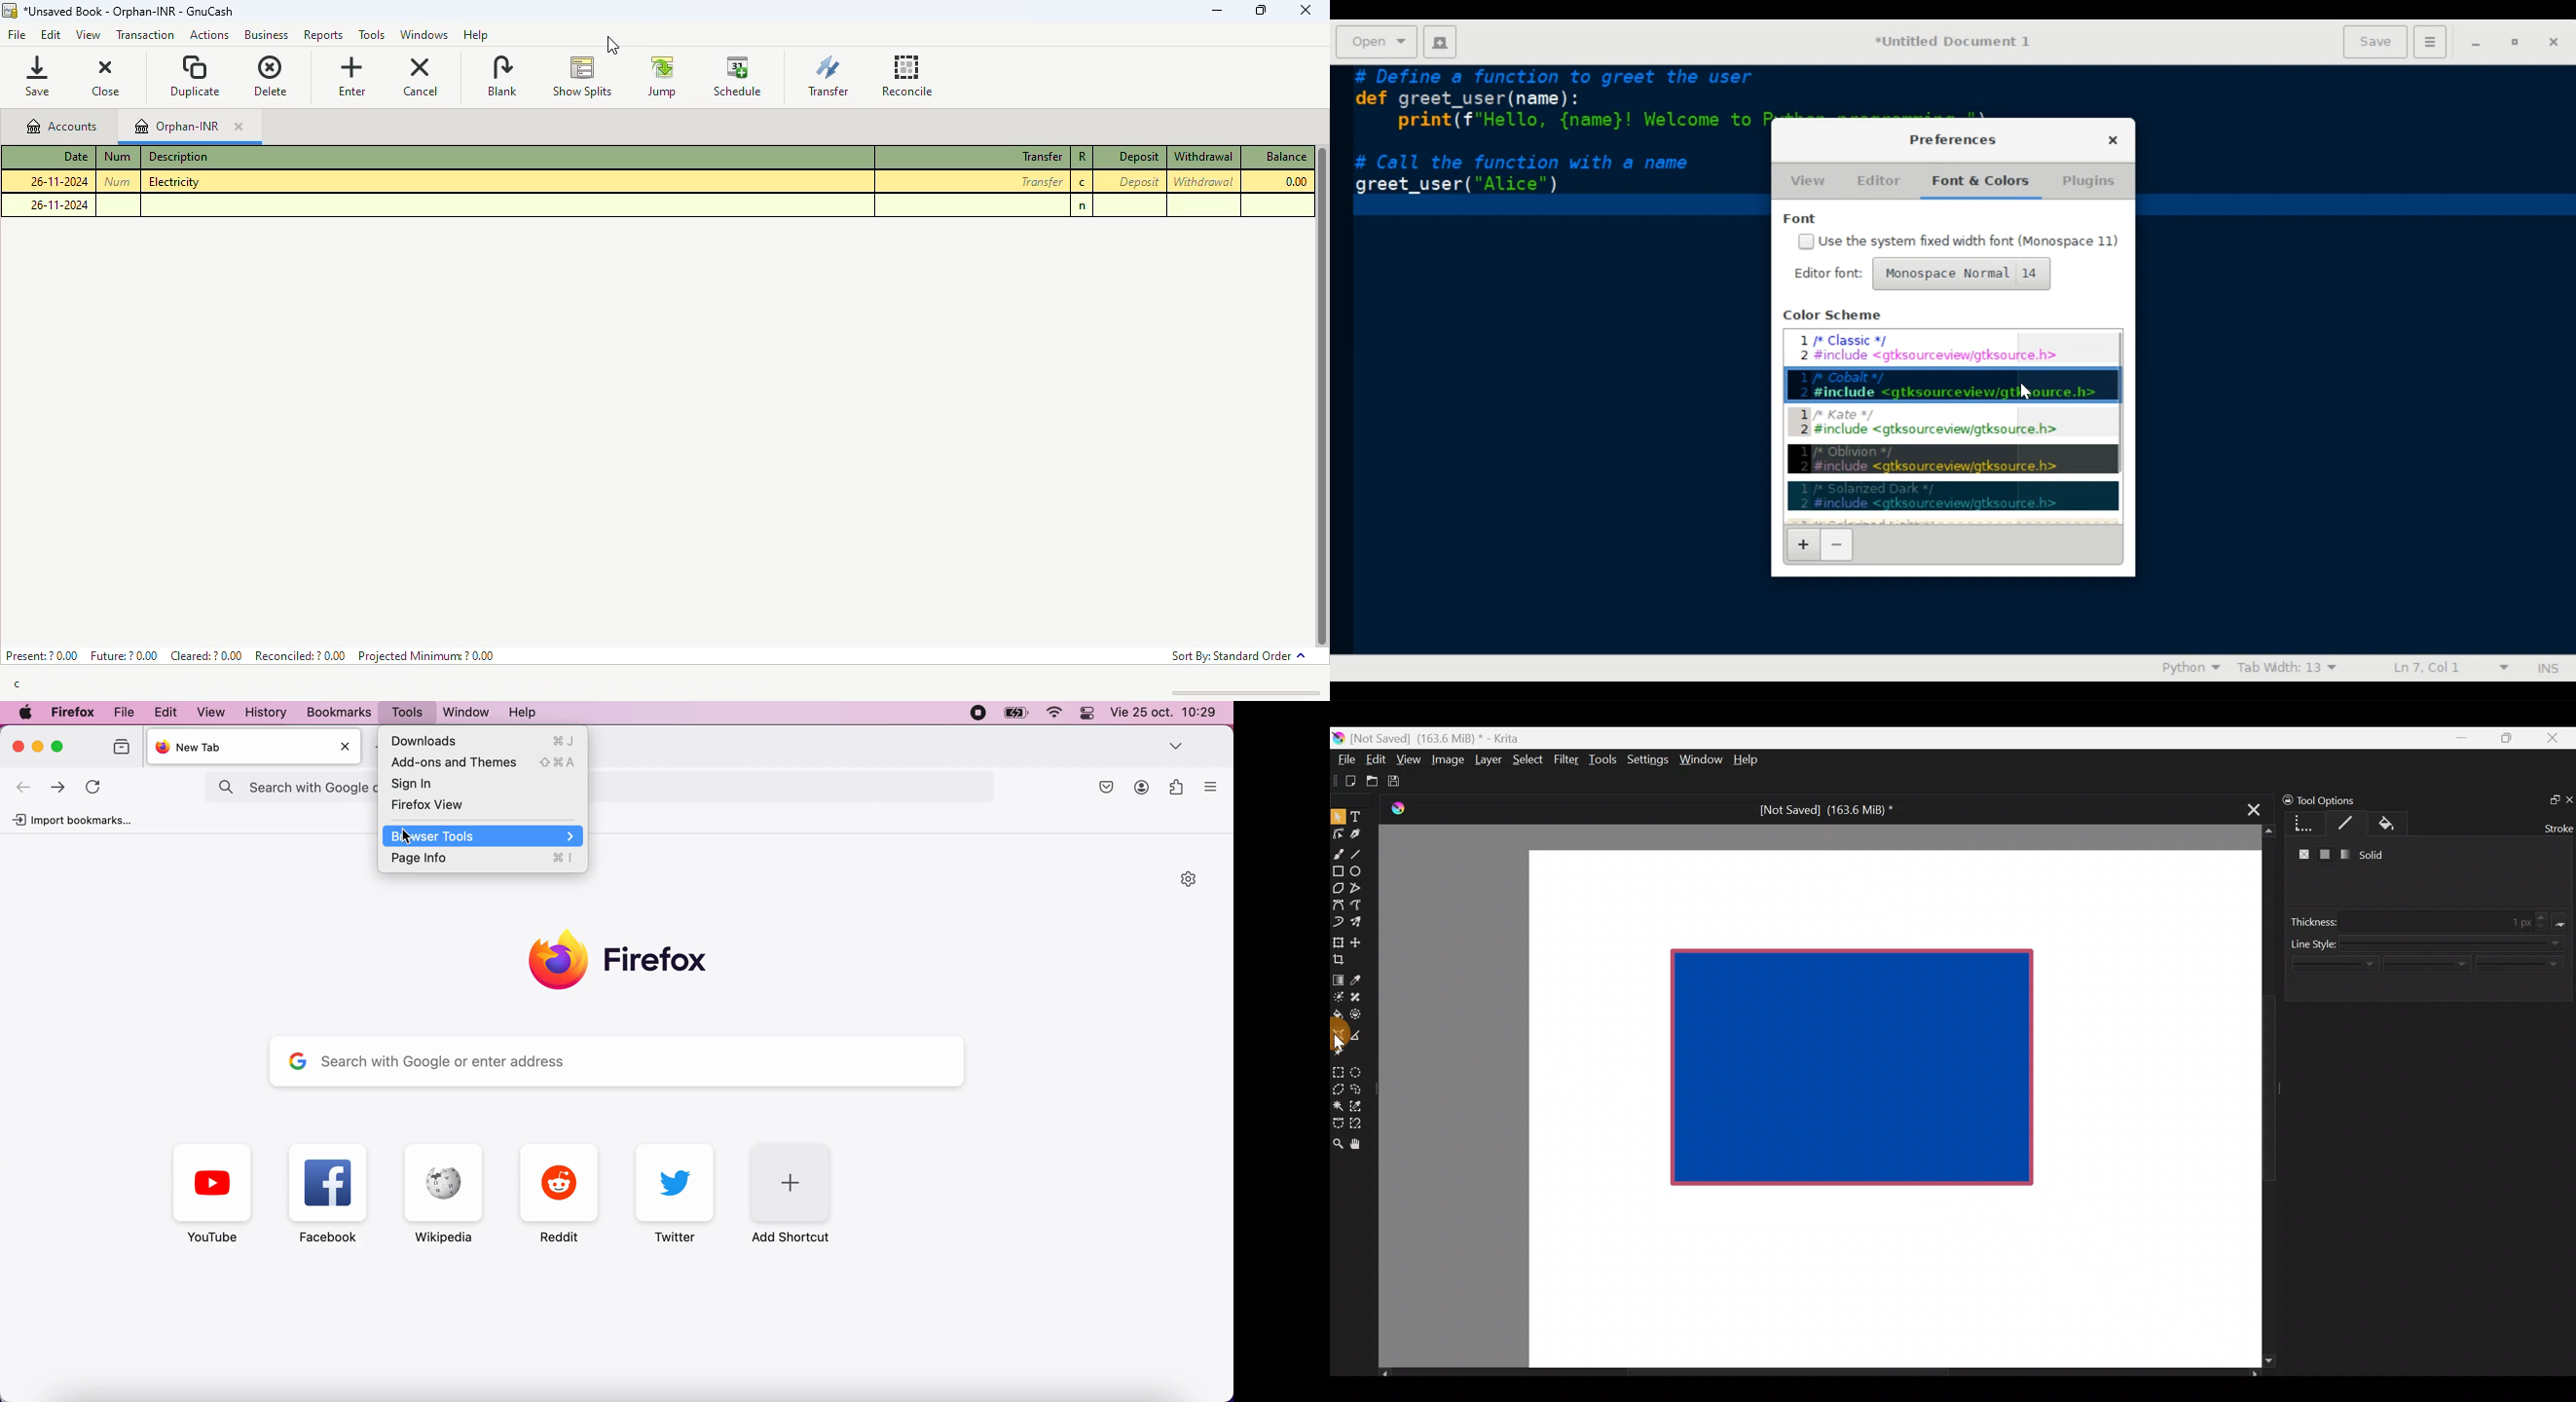  Describe the element at coordinates (17, 685) in the screenshot. I see `c` at that location.